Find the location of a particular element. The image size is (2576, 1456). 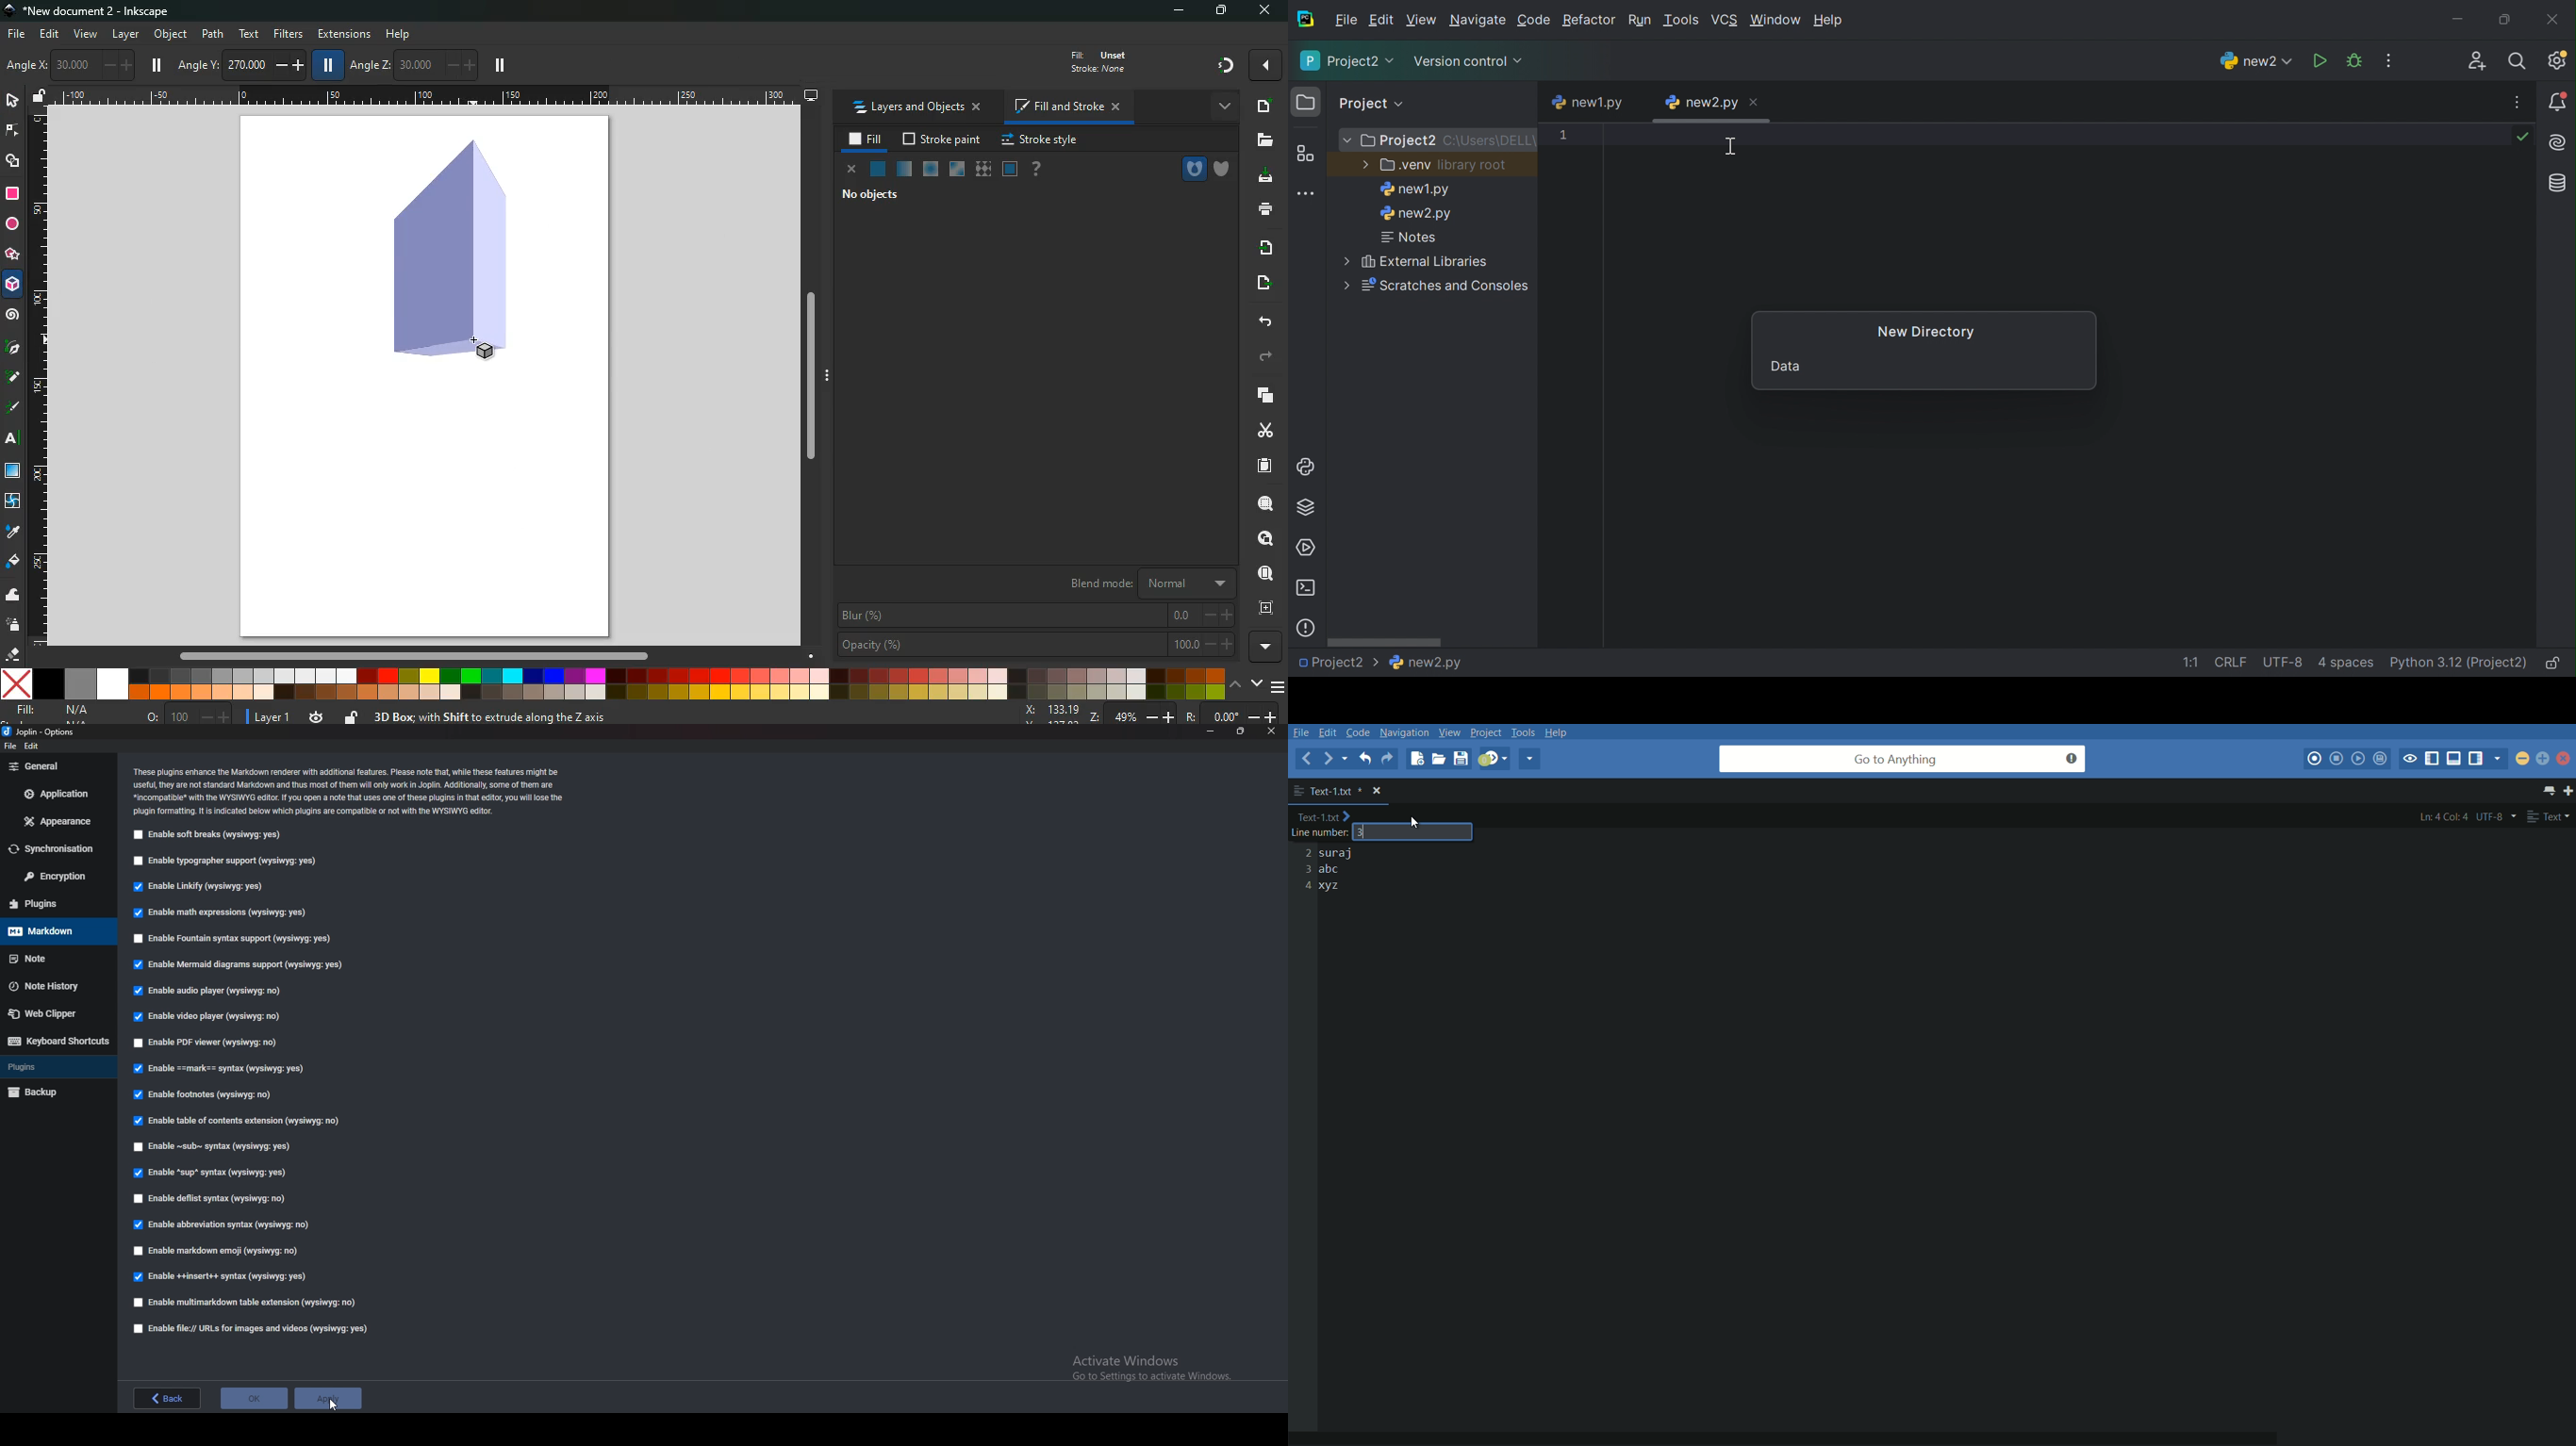

minimize is located at coordinates (1183, 11).